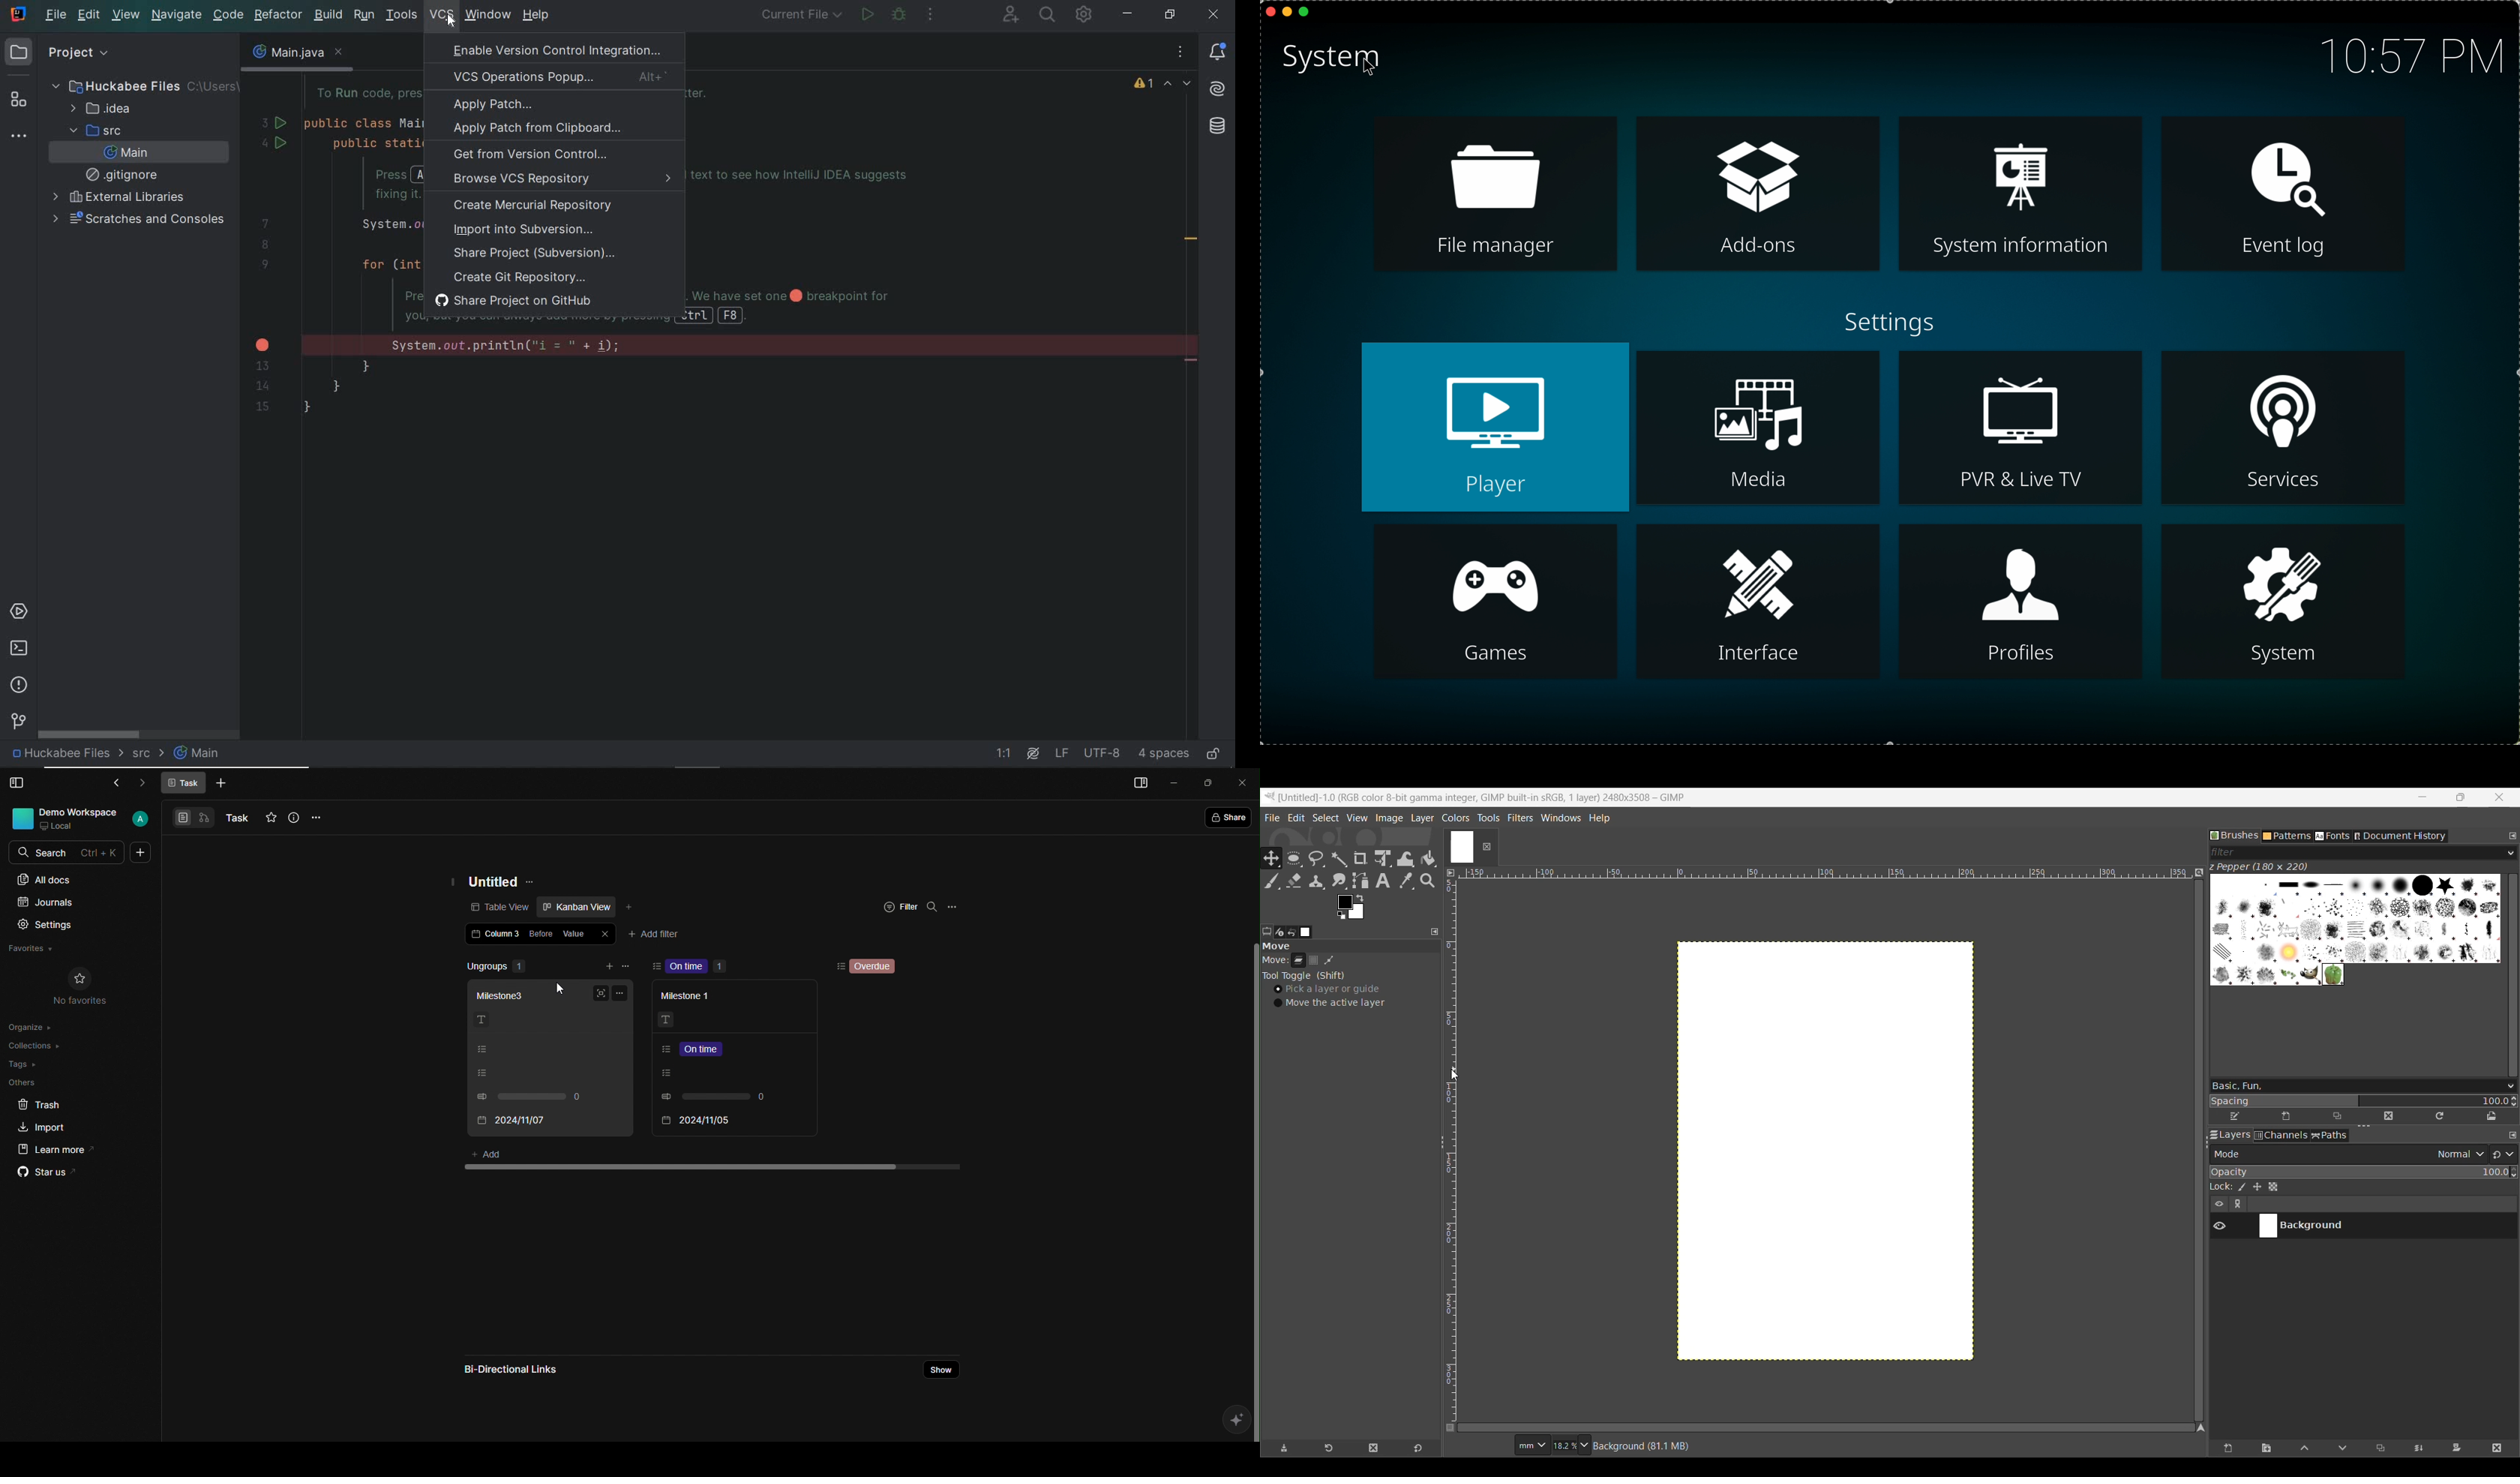 The height and width of the screenshot is (1484, 2520). Describe the element at coordinates (1334, 60) in the screenshot. I see `system` at that location.